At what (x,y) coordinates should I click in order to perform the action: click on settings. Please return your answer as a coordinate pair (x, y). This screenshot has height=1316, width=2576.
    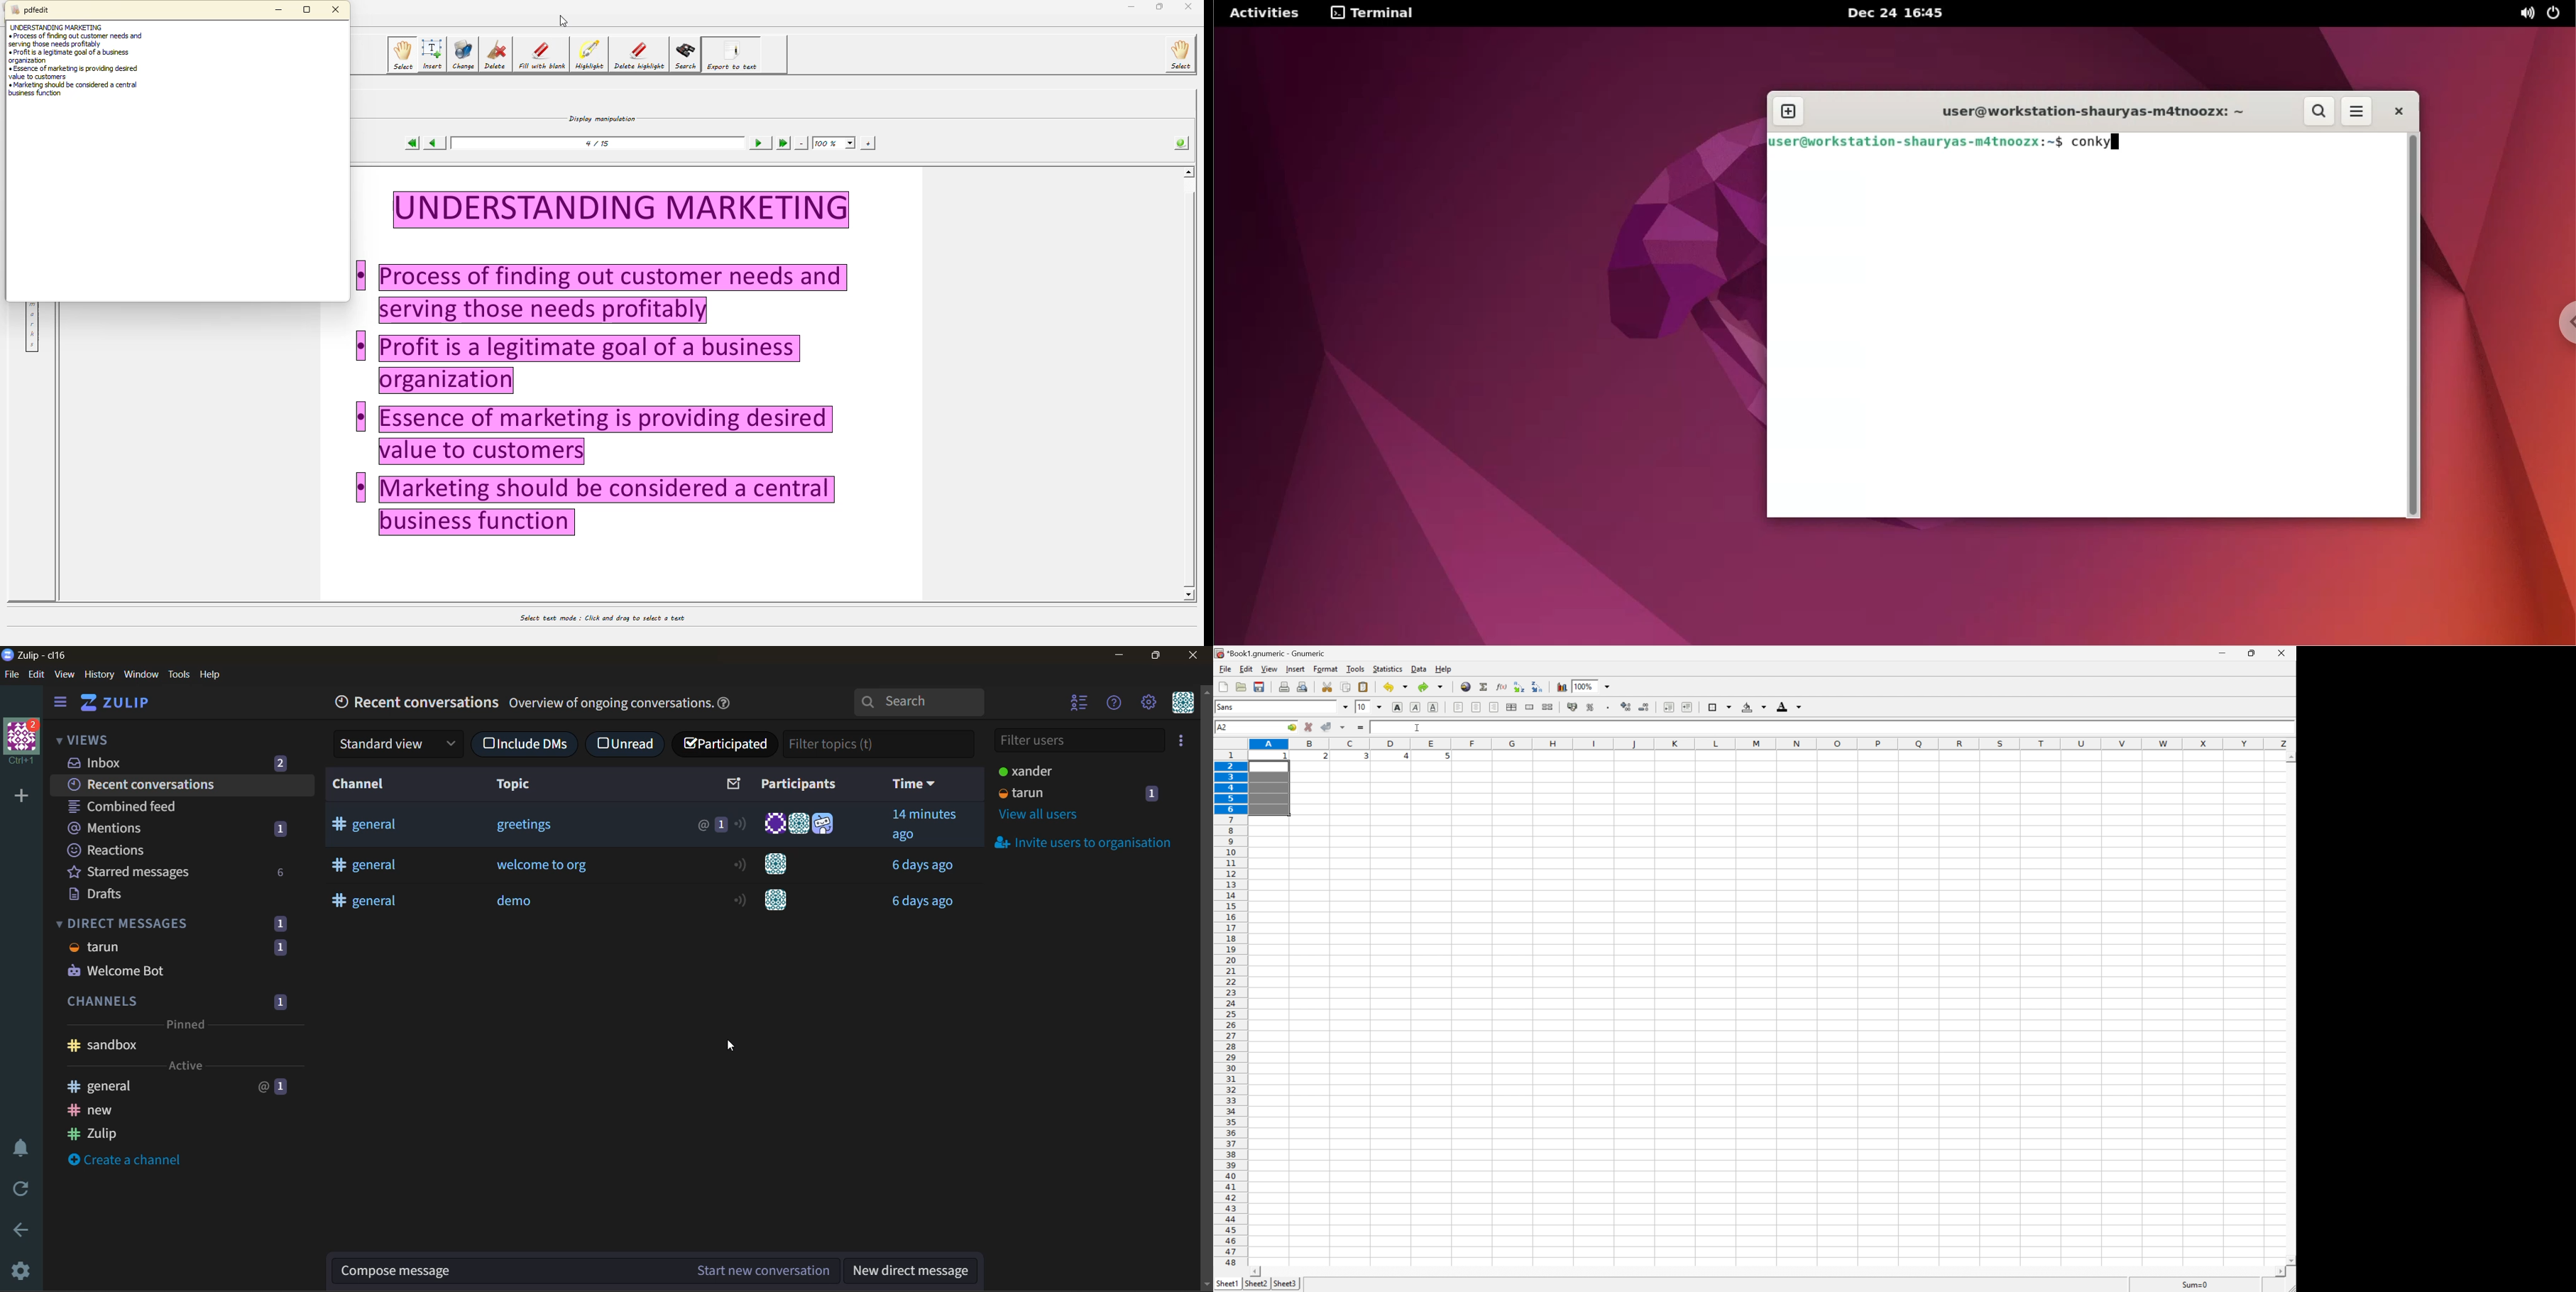
    Looking at the image, I should click on (18, 1273).